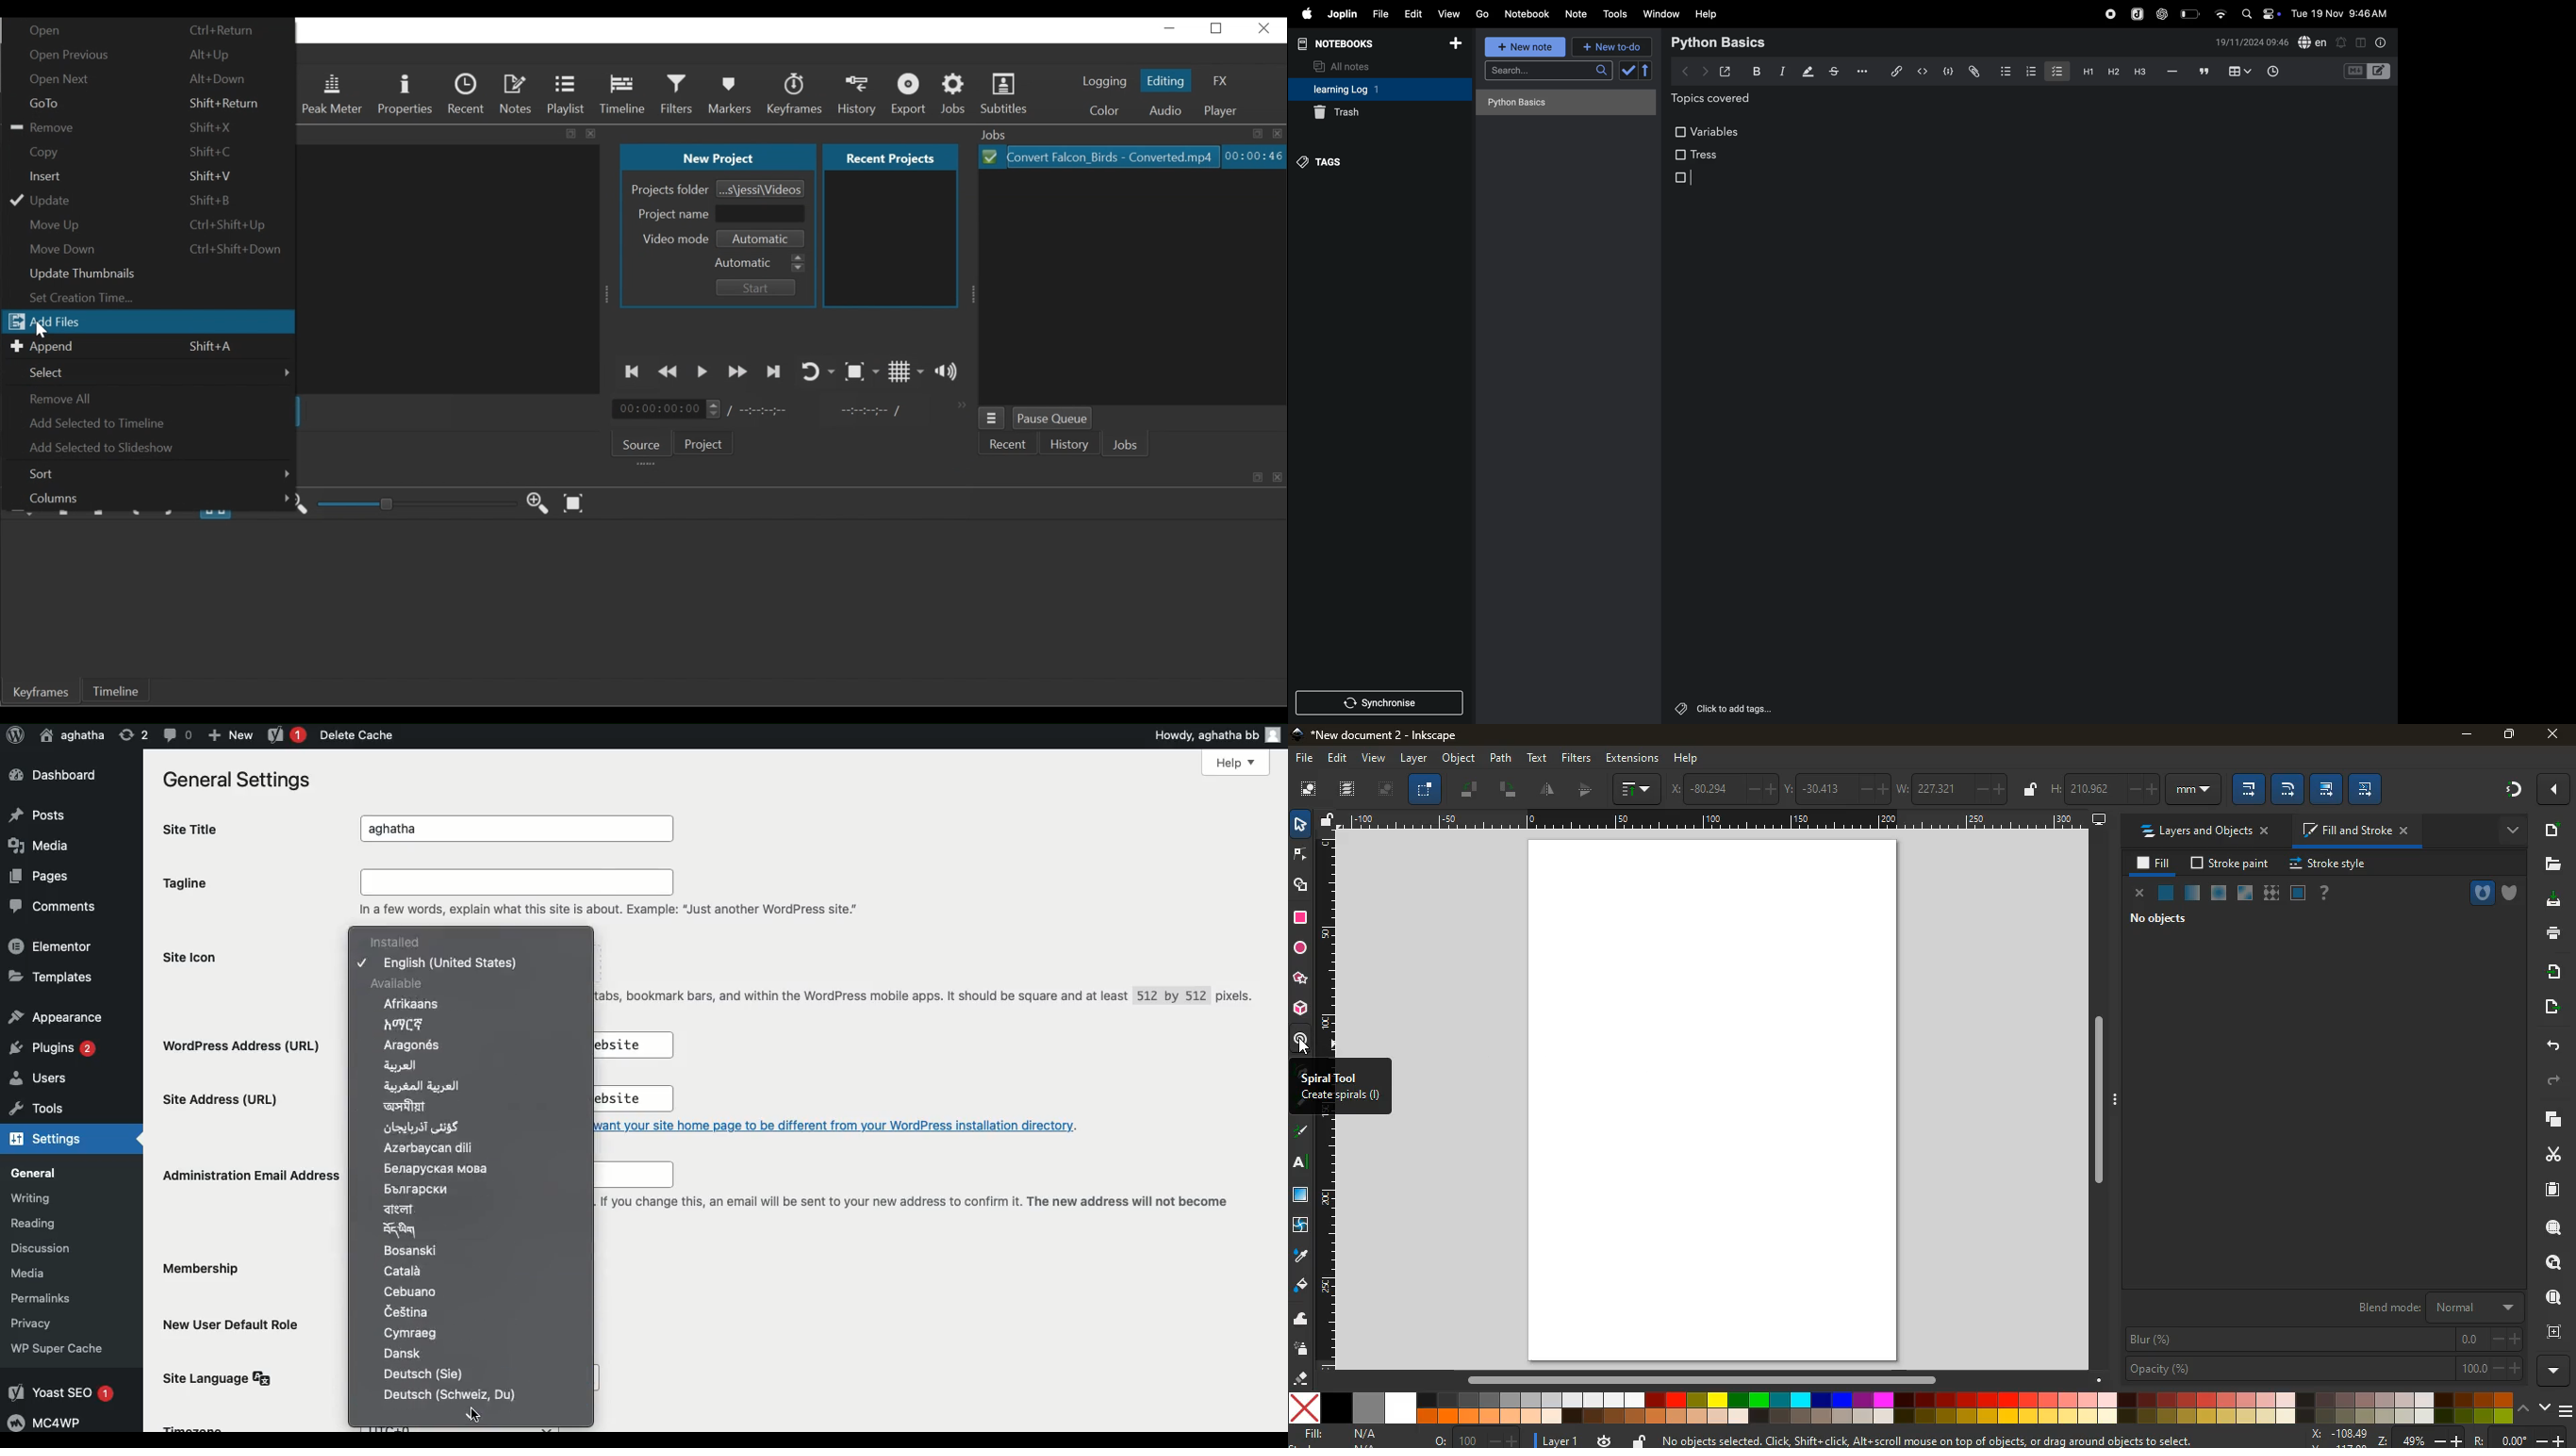 This screenshot has width=2576, height=1456. What do you see at coordinates (1130, 134) in the screenshot?
I see `Jobs` at bounding box center [1130, 134].